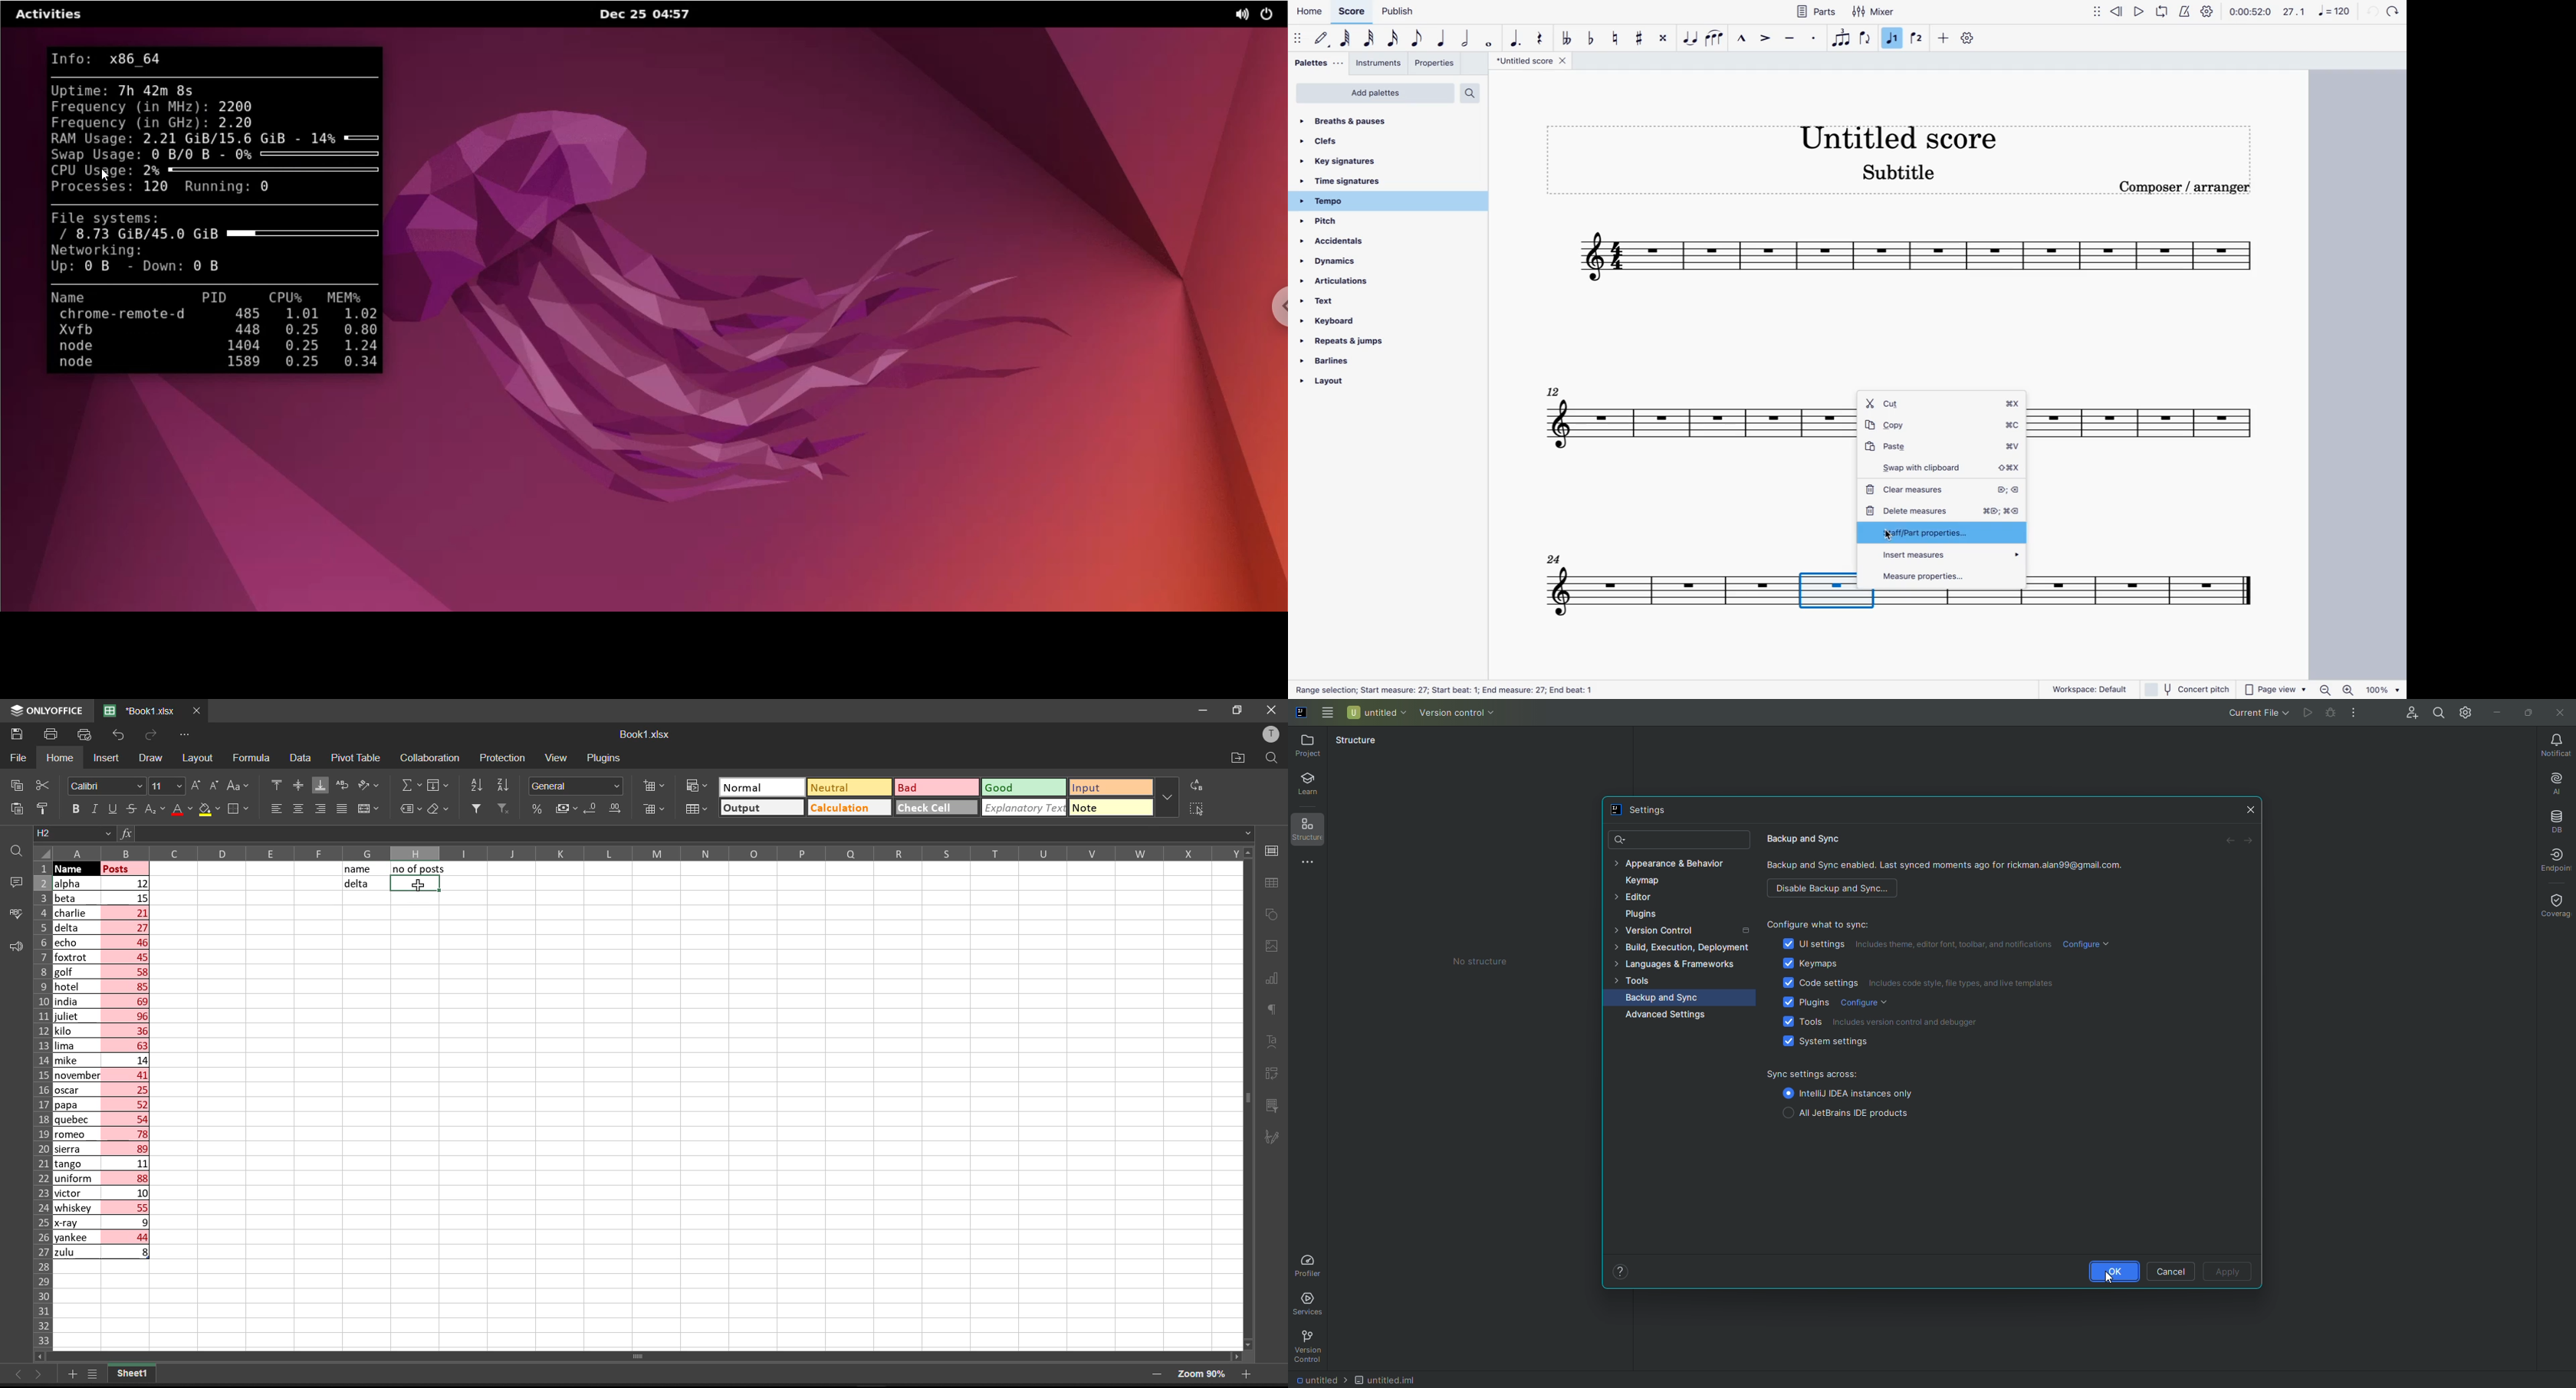  Describe the element at coordinates (413, 886) in the screenshot. I see `cell select` at that location.